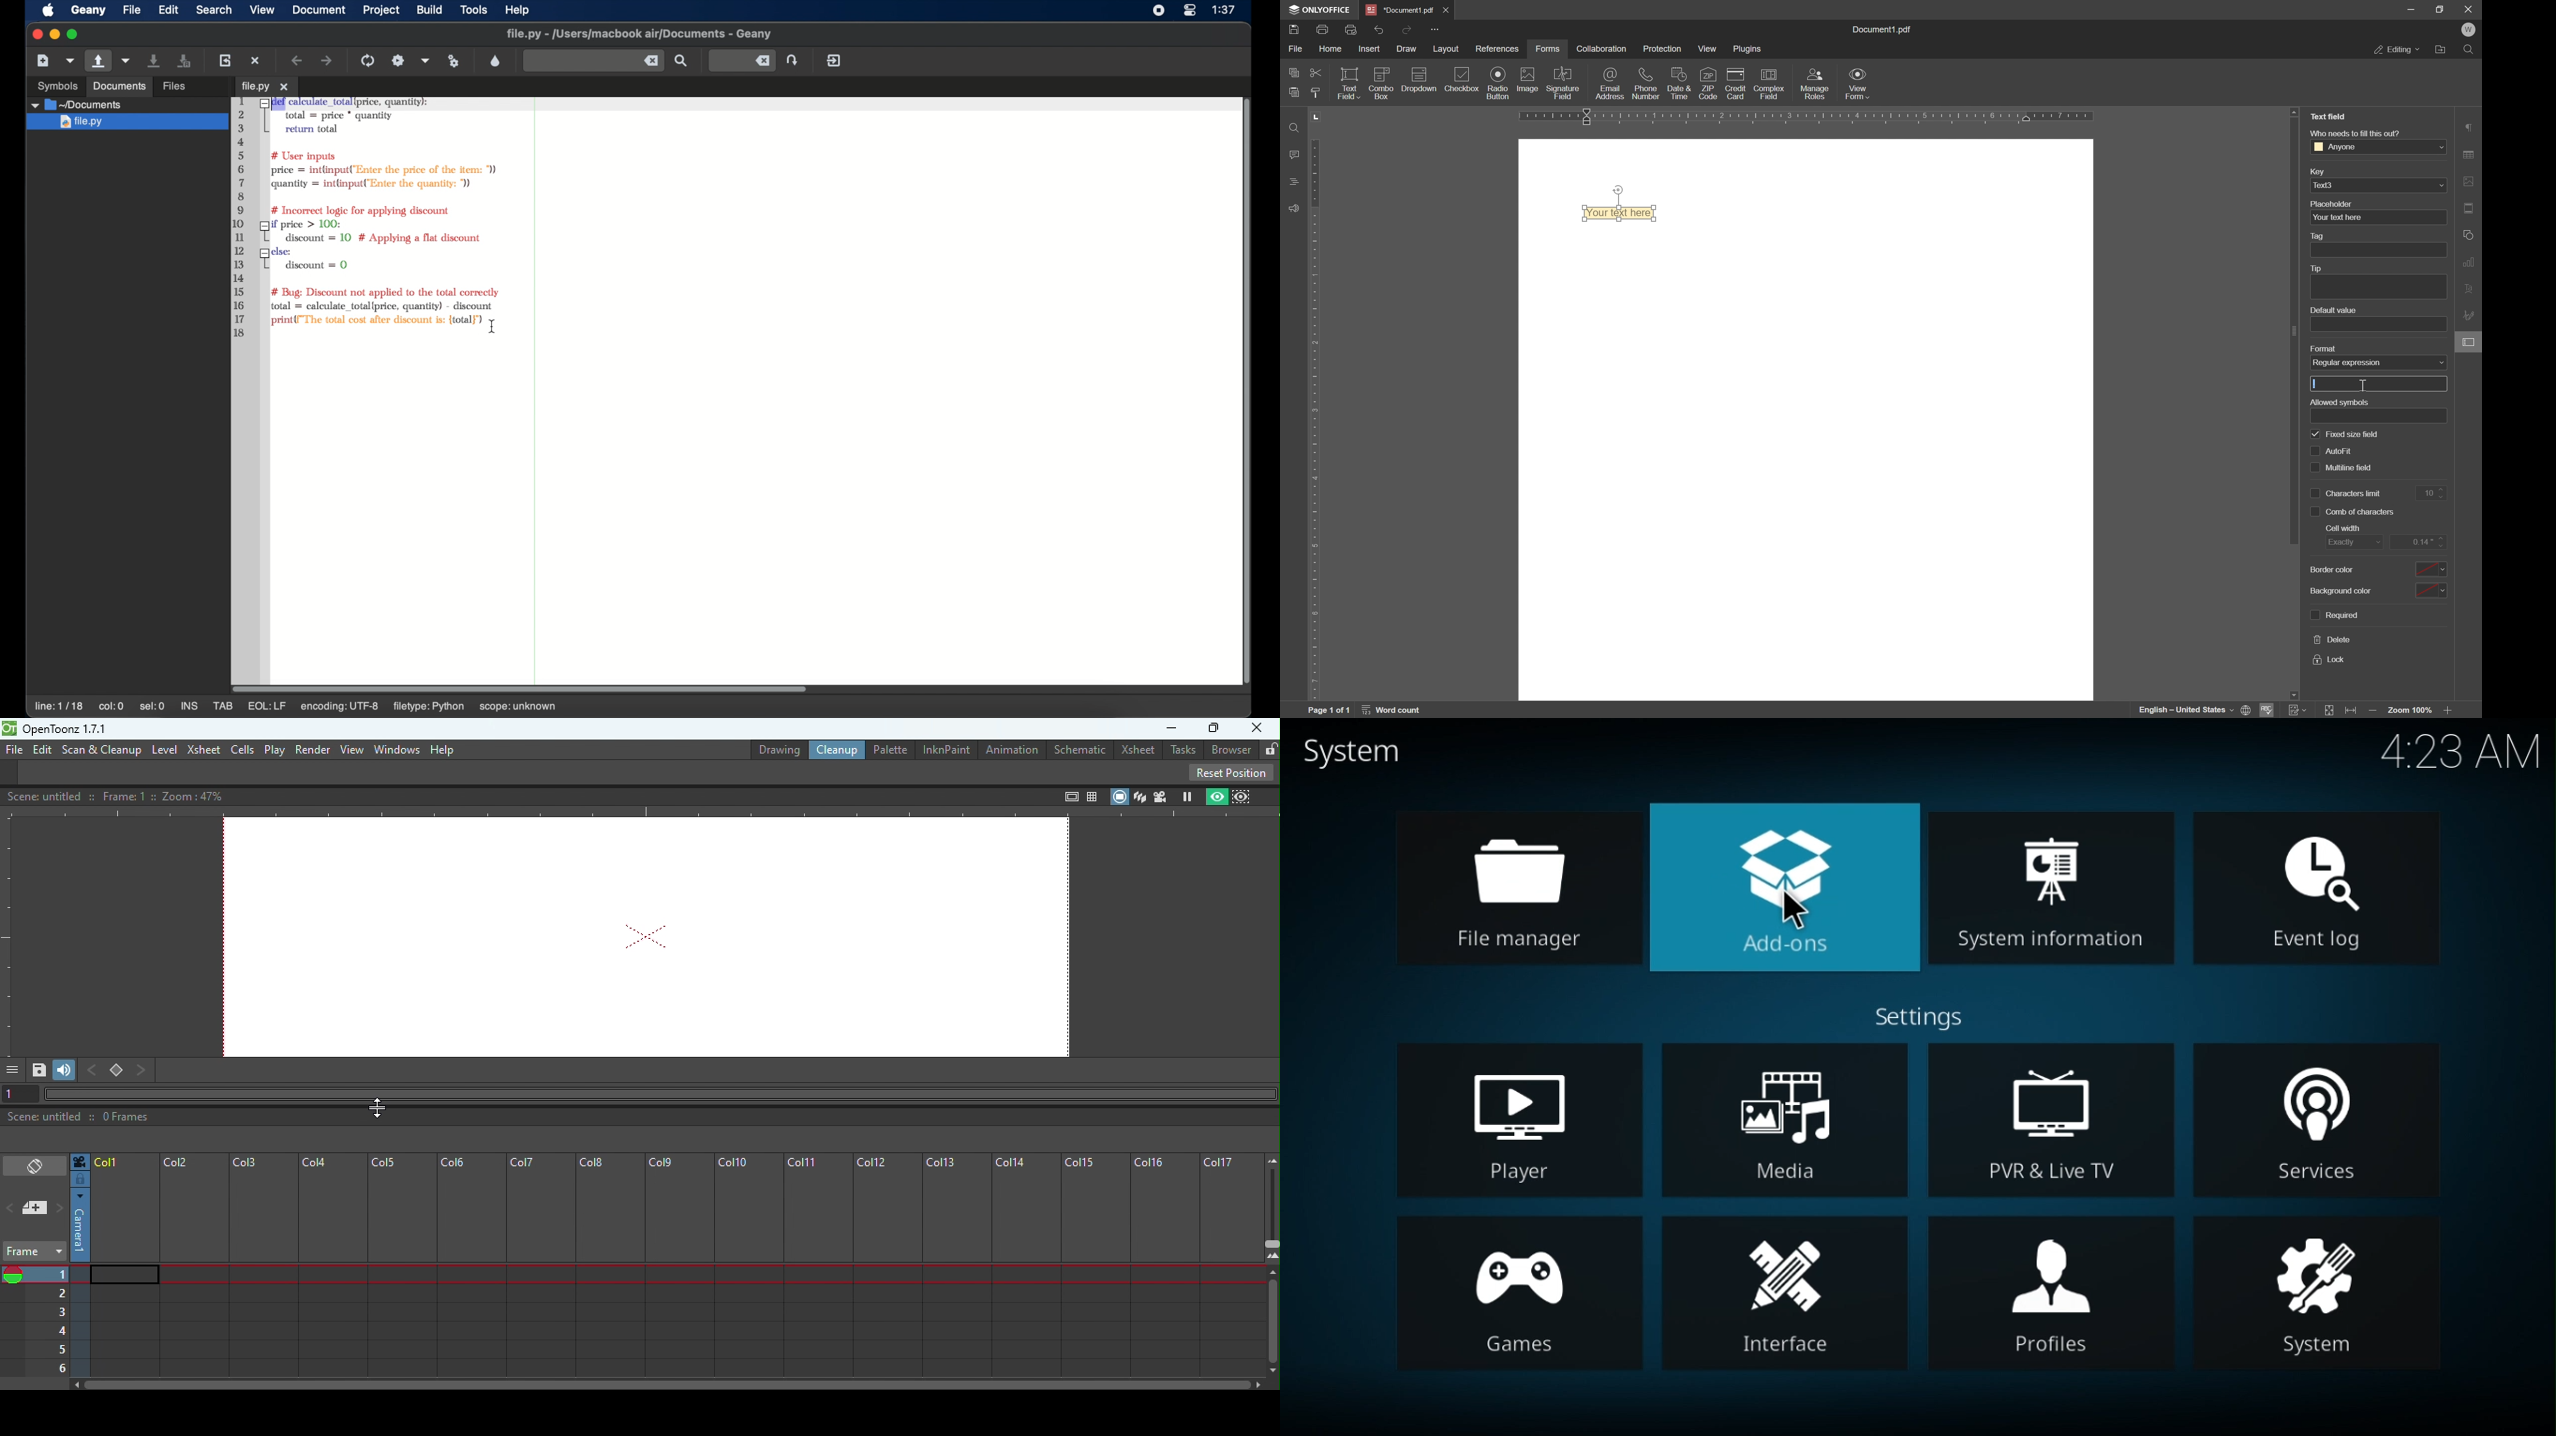 The height and width of the screenshot is (1456, 2576). Describe the element at coordinates (2442, 186) in the screenshot. I see `drop down` at that location.